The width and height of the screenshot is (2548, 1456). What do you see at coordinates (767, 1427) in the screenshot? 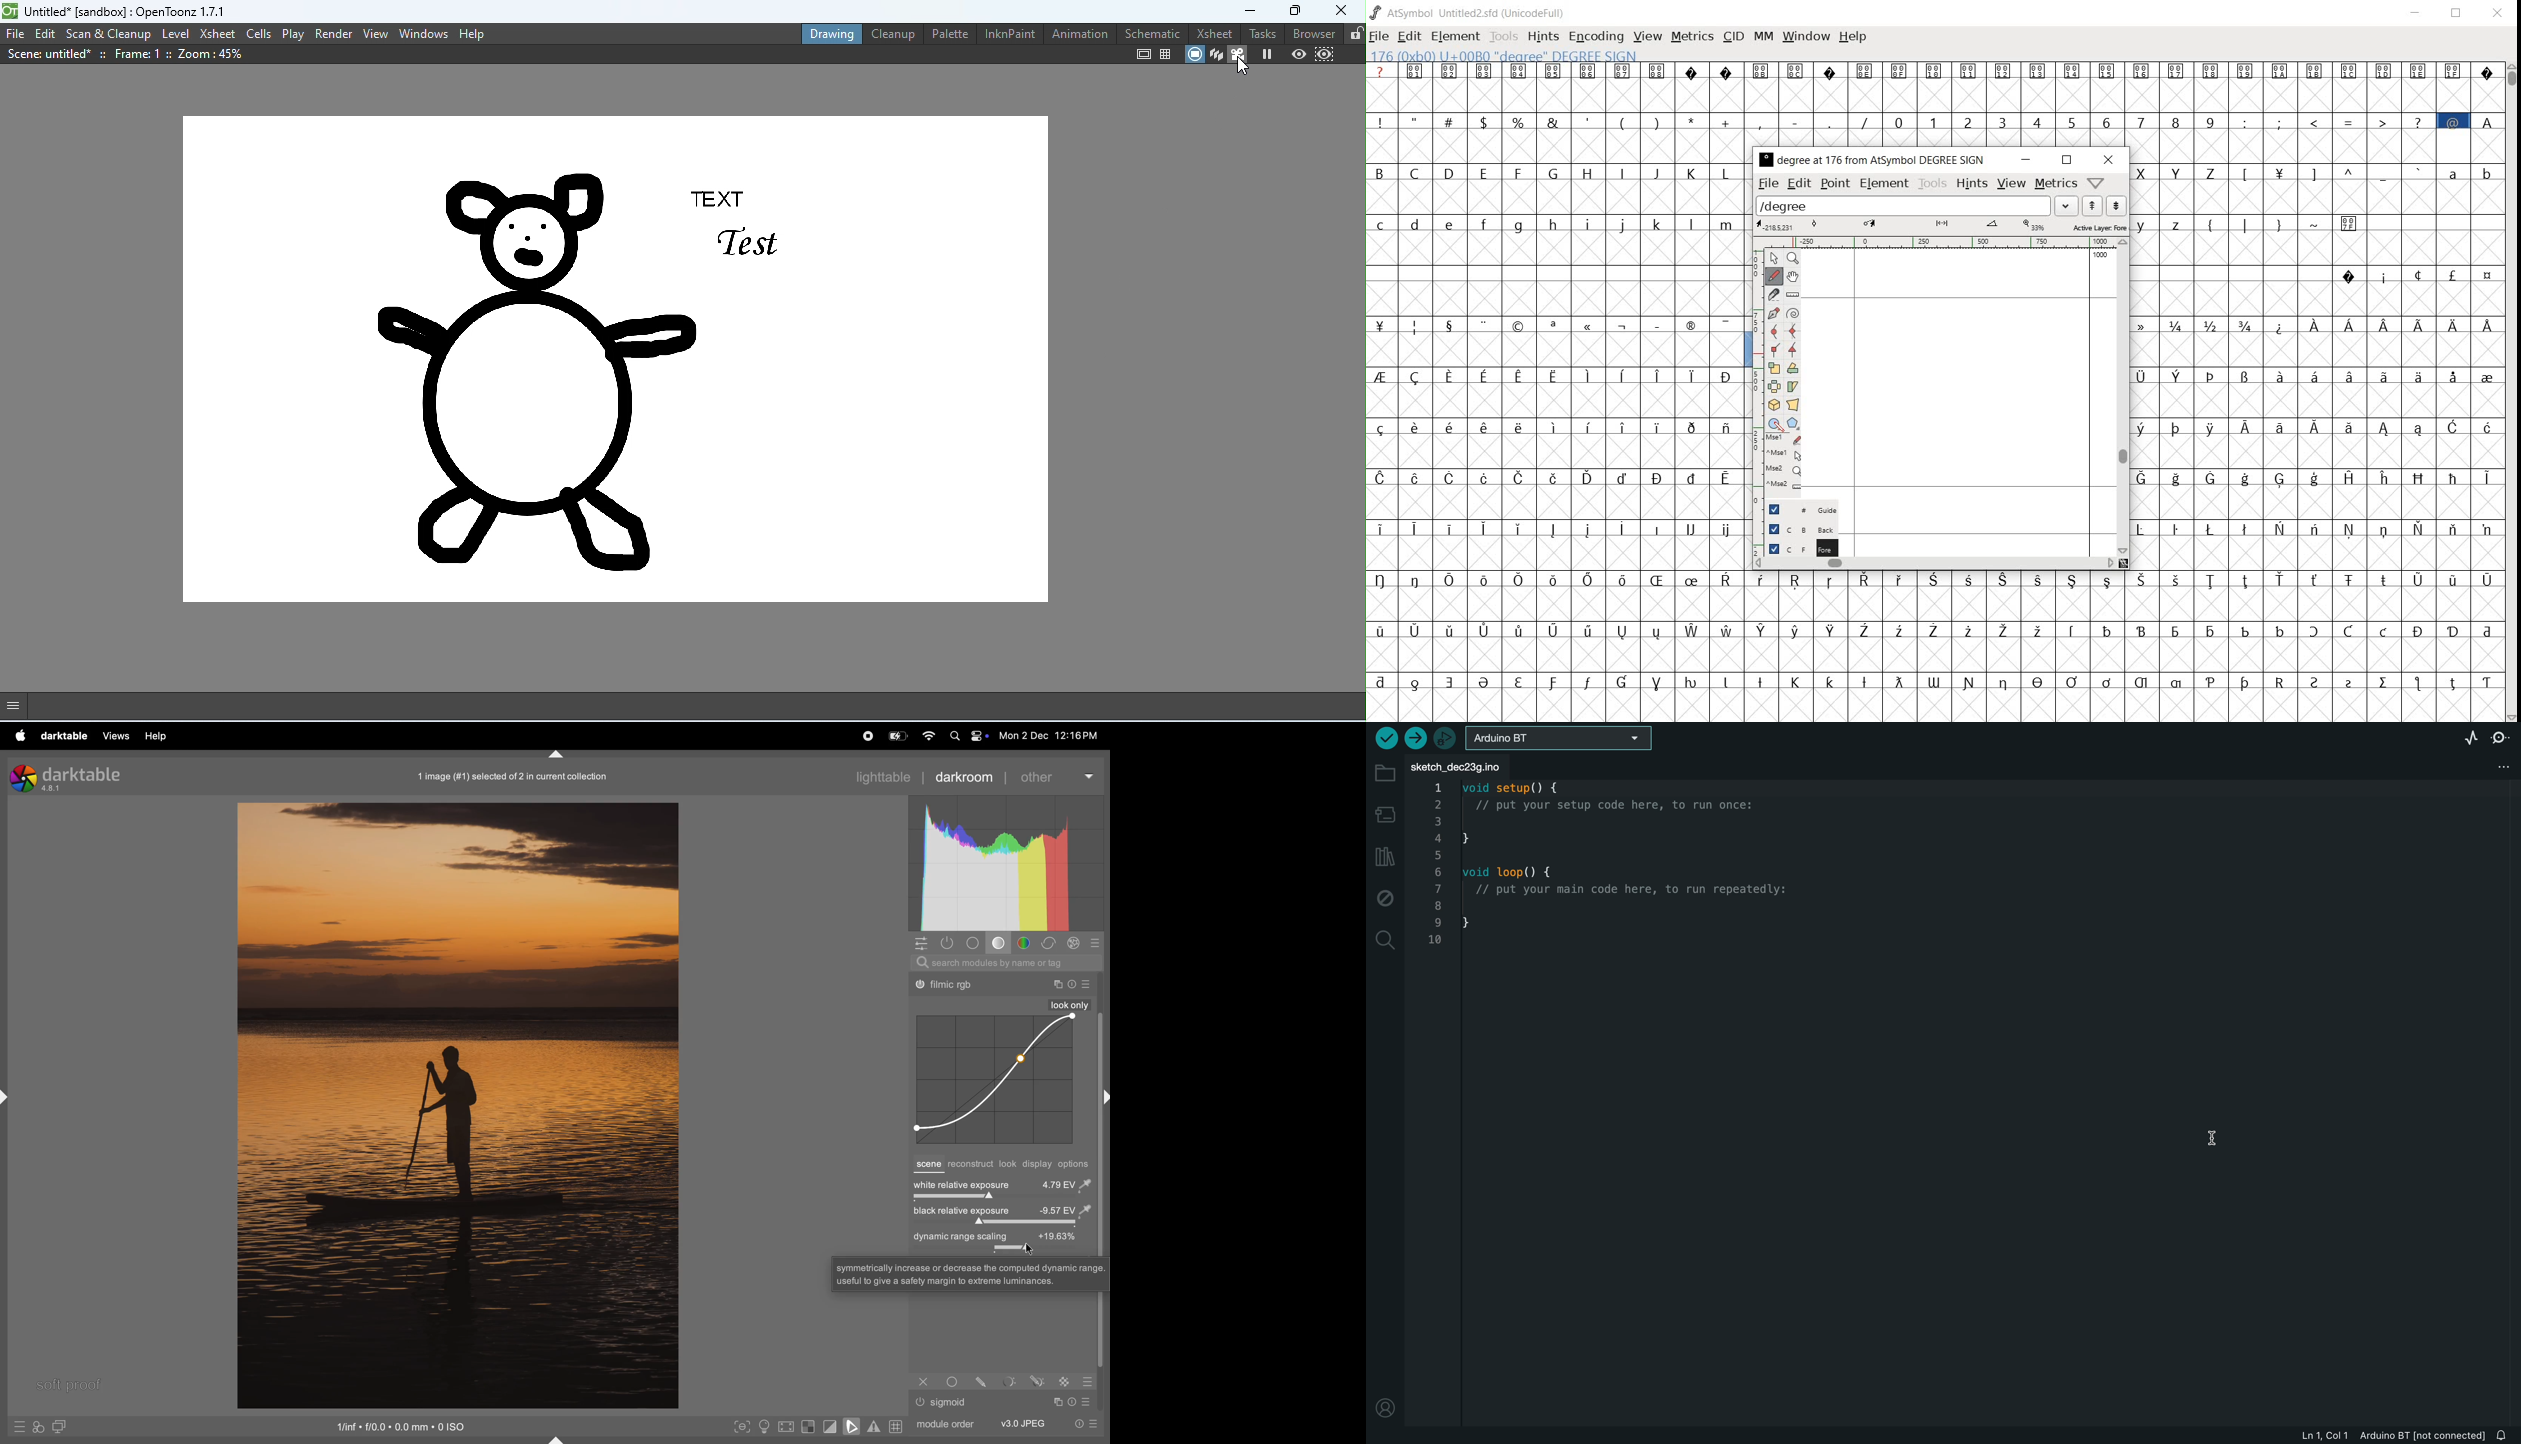
I see `toggle iso` at bounding box center [767, 1427].